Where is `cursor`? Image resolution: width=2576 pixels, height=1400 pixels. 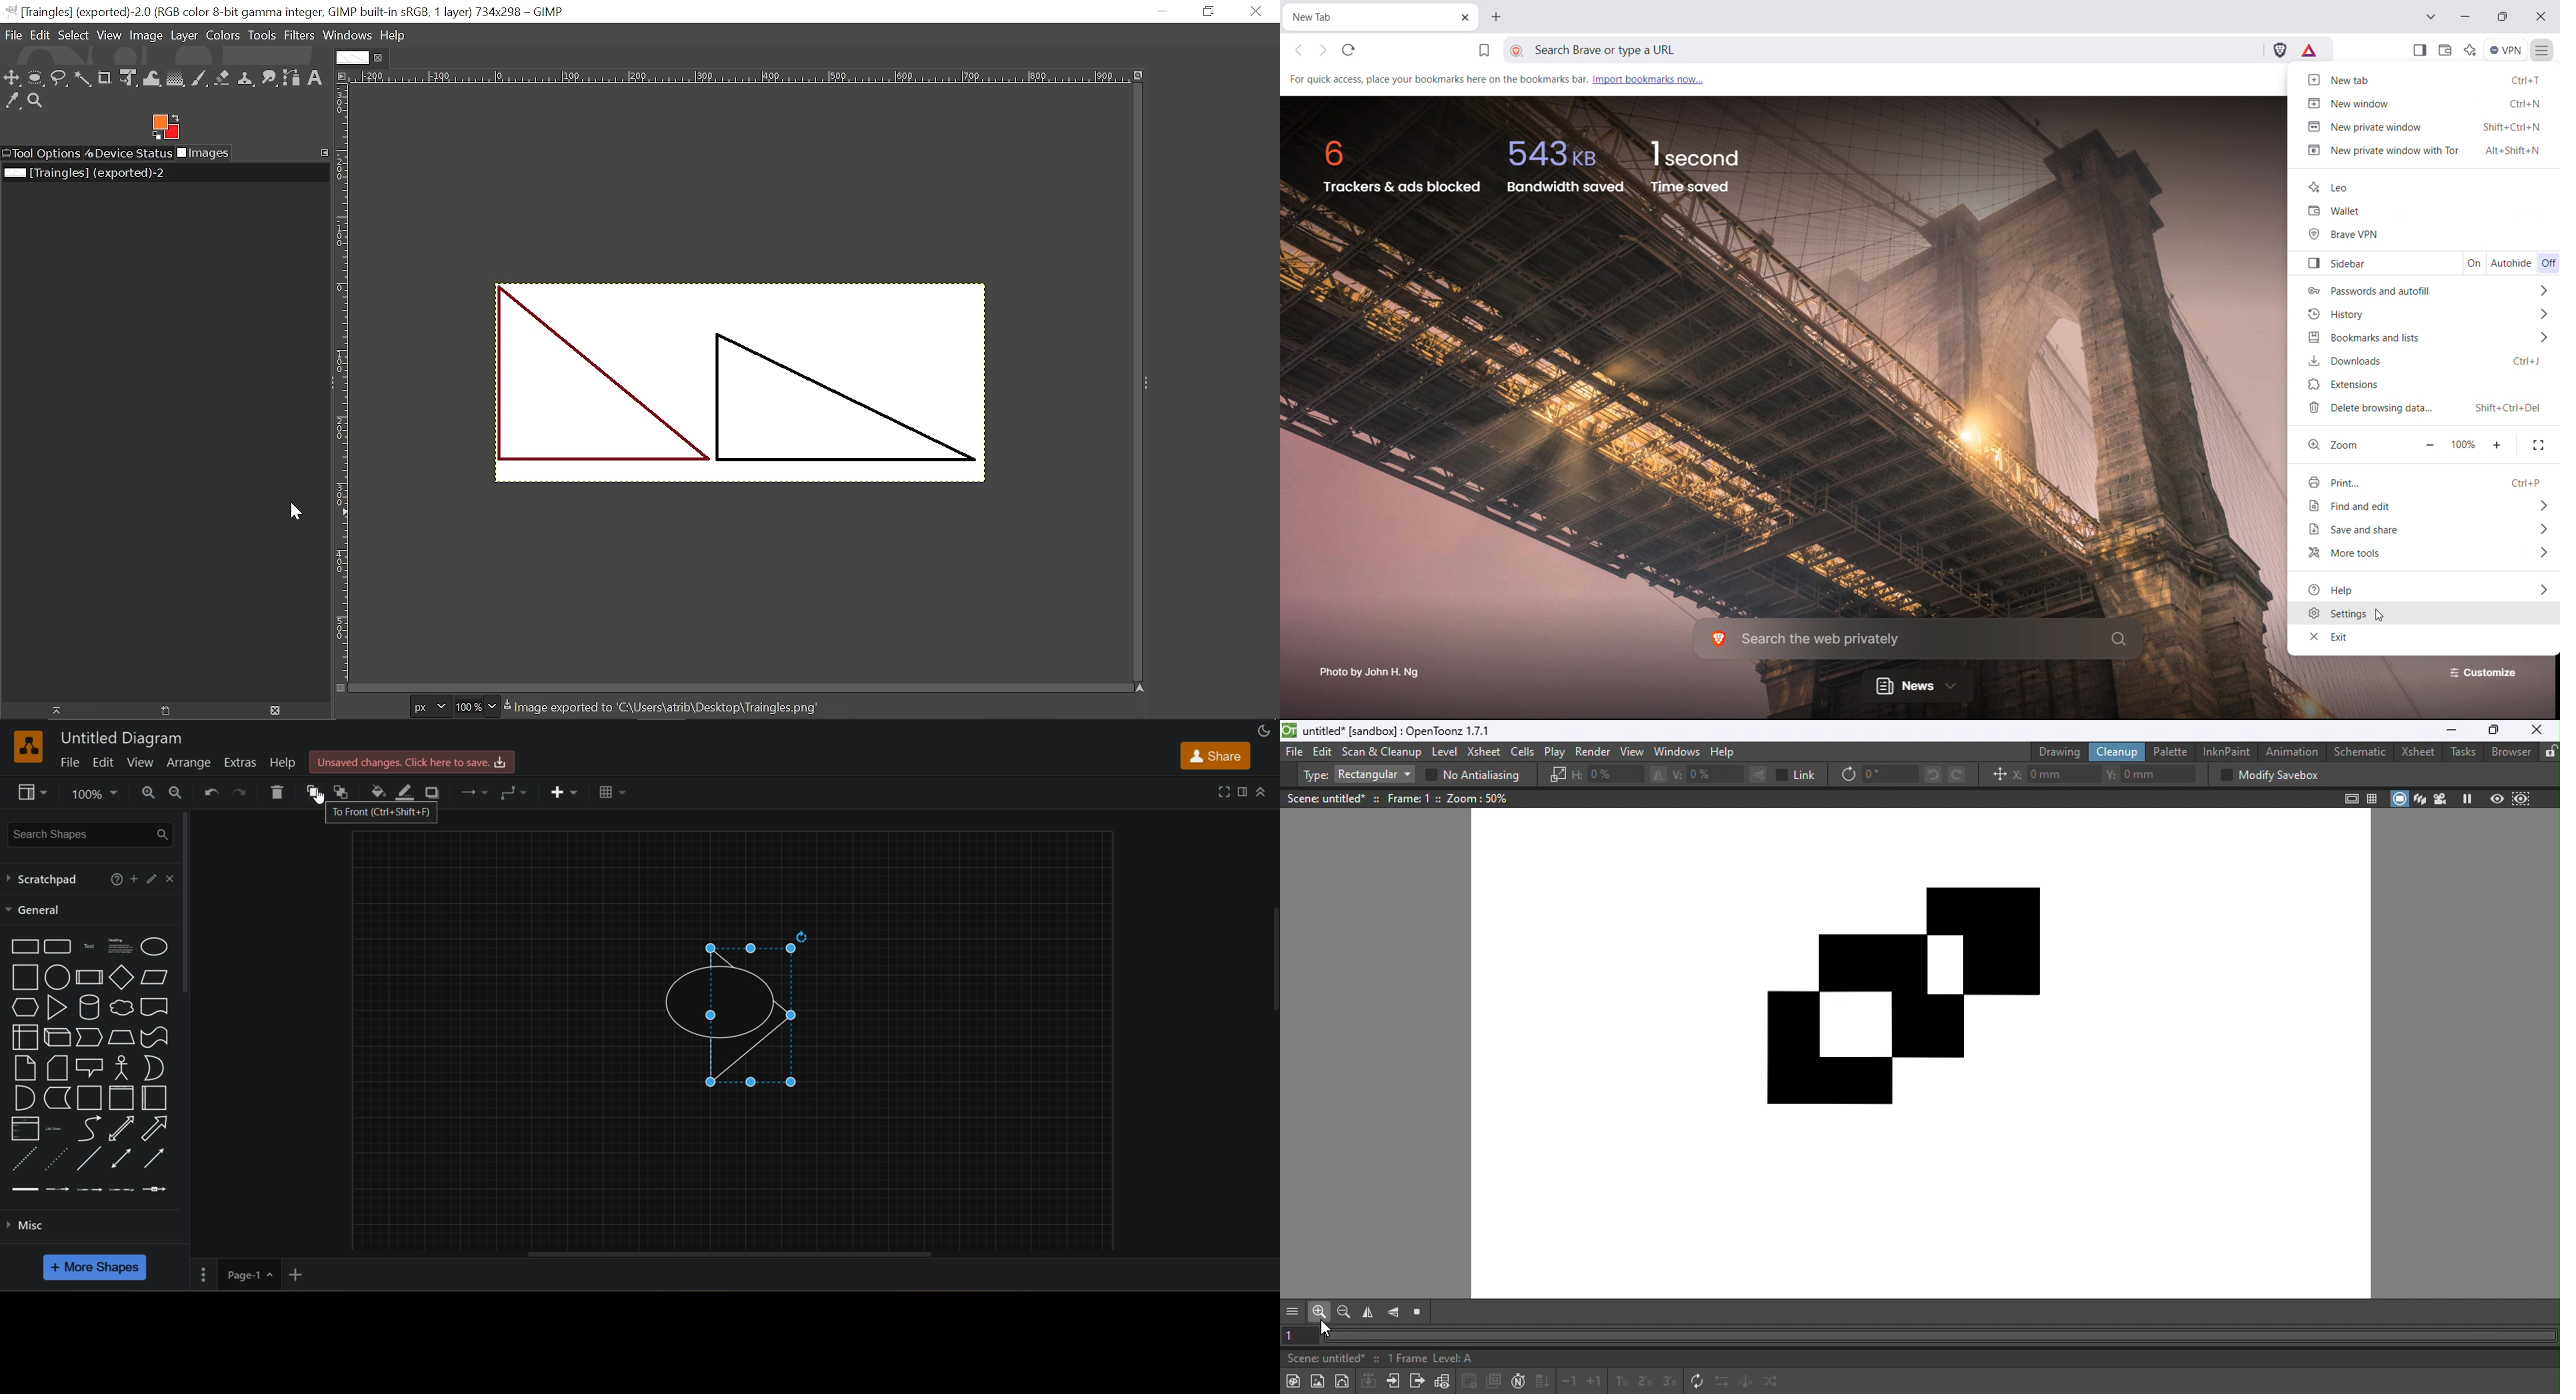
cursor is located at coordinates (320, 797).